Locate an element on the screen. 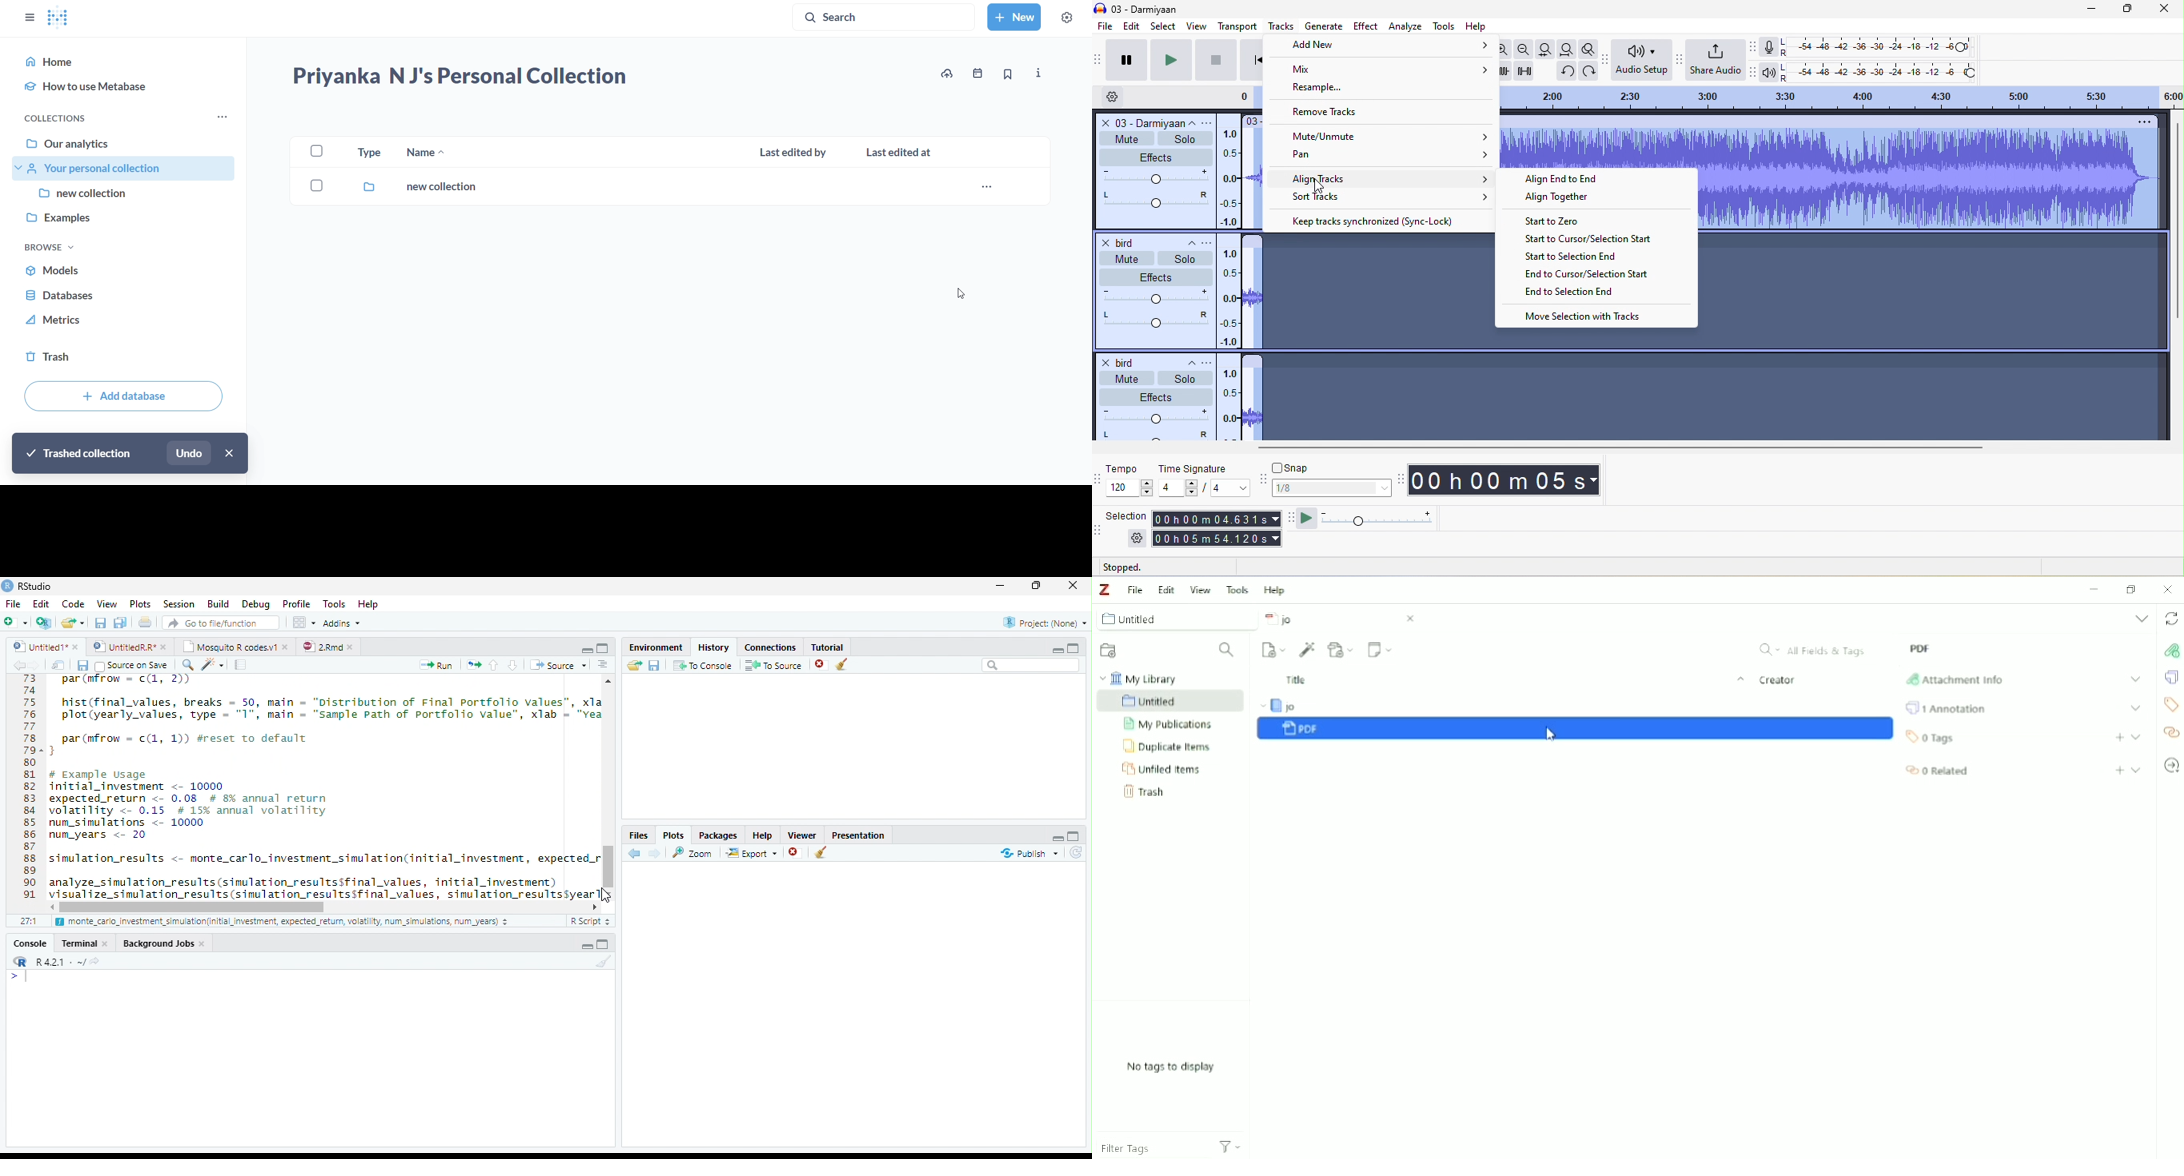 The image size is (2184, 1176). start to zero is located at coordinates (1556, 224).